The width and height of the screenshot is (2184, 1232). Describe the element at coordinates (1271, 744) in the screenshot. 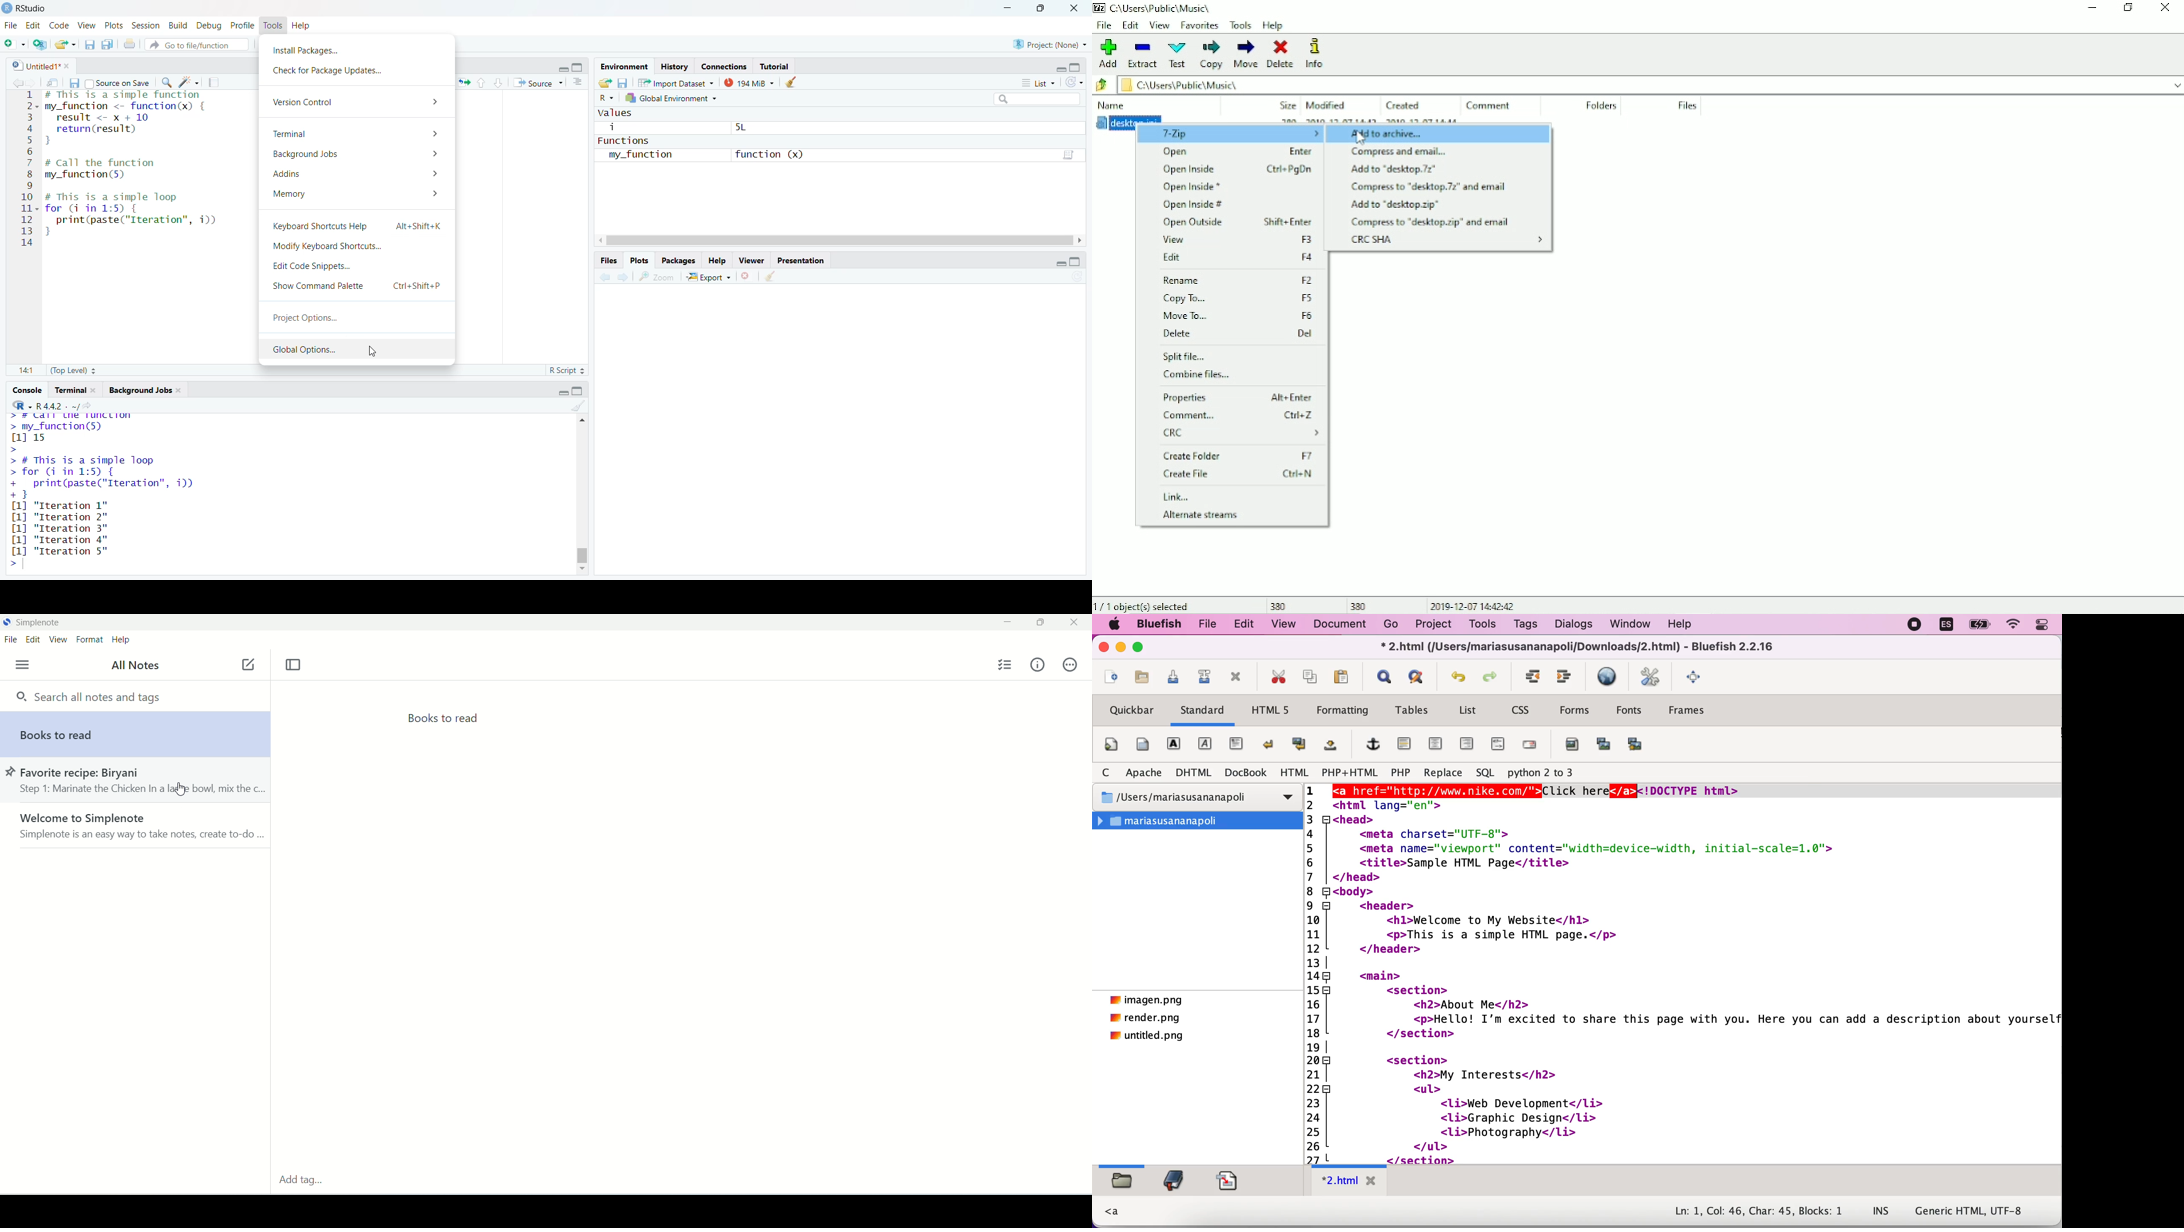

I see `break` at that location.